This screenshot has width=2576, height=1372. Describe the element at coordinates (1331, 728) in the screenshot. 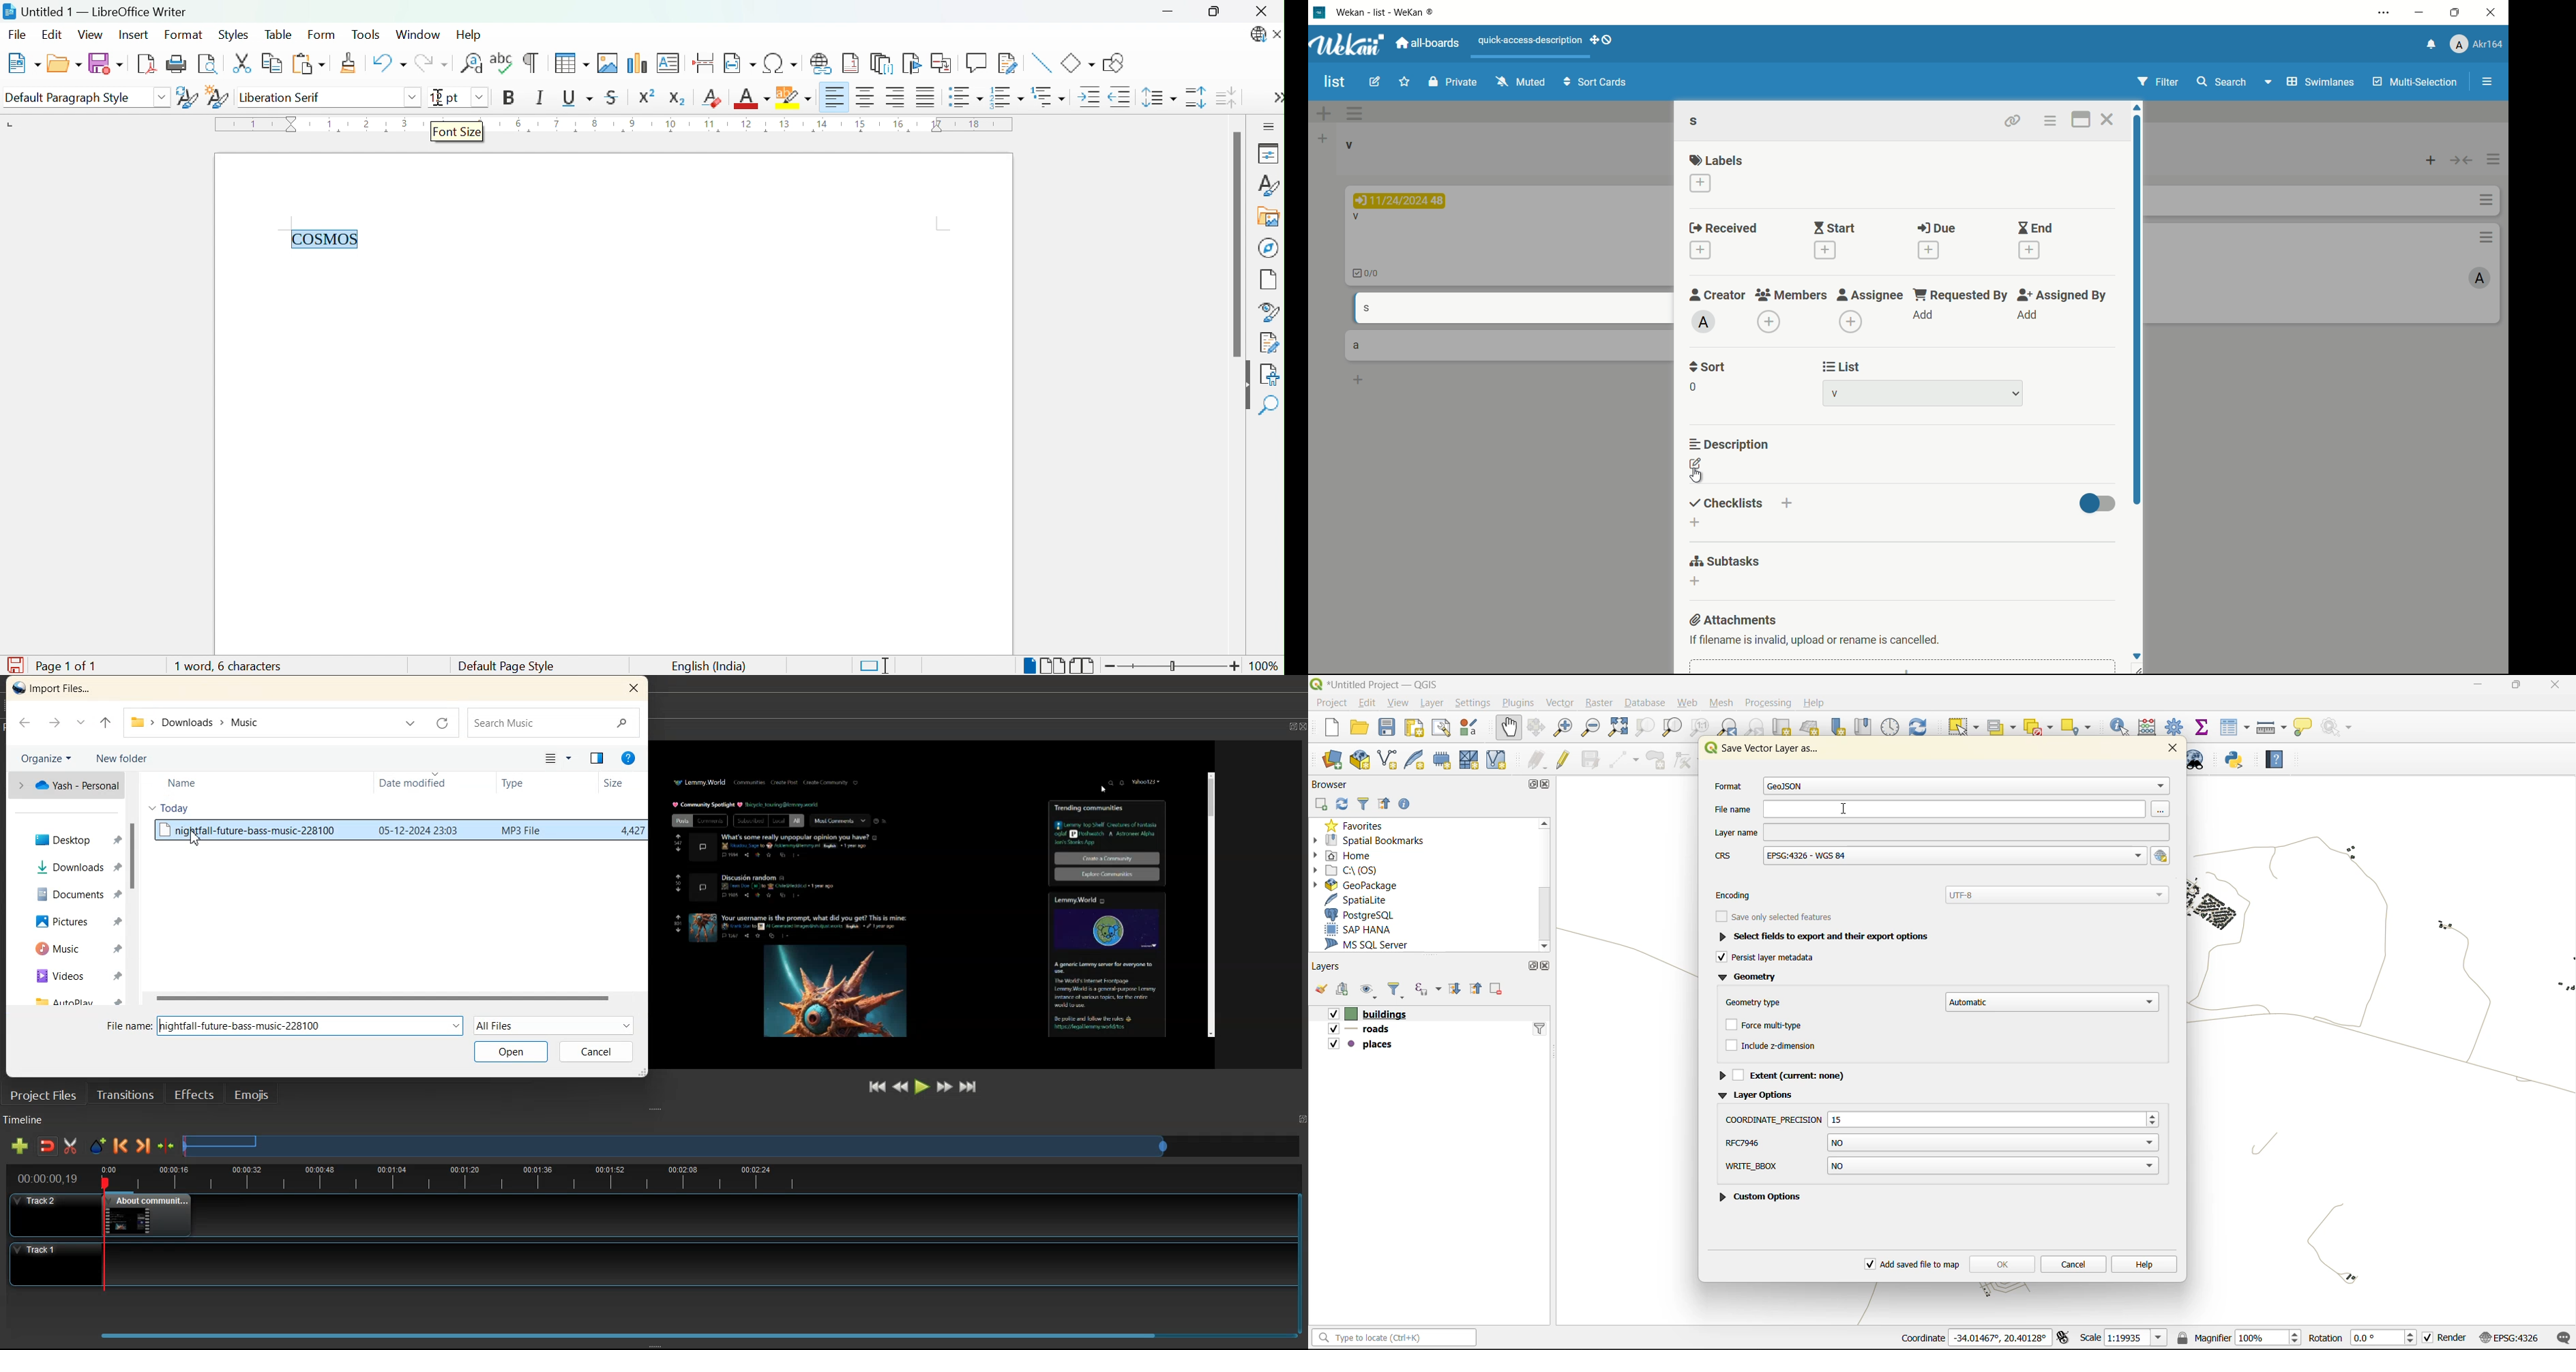

I see `new` at that location.